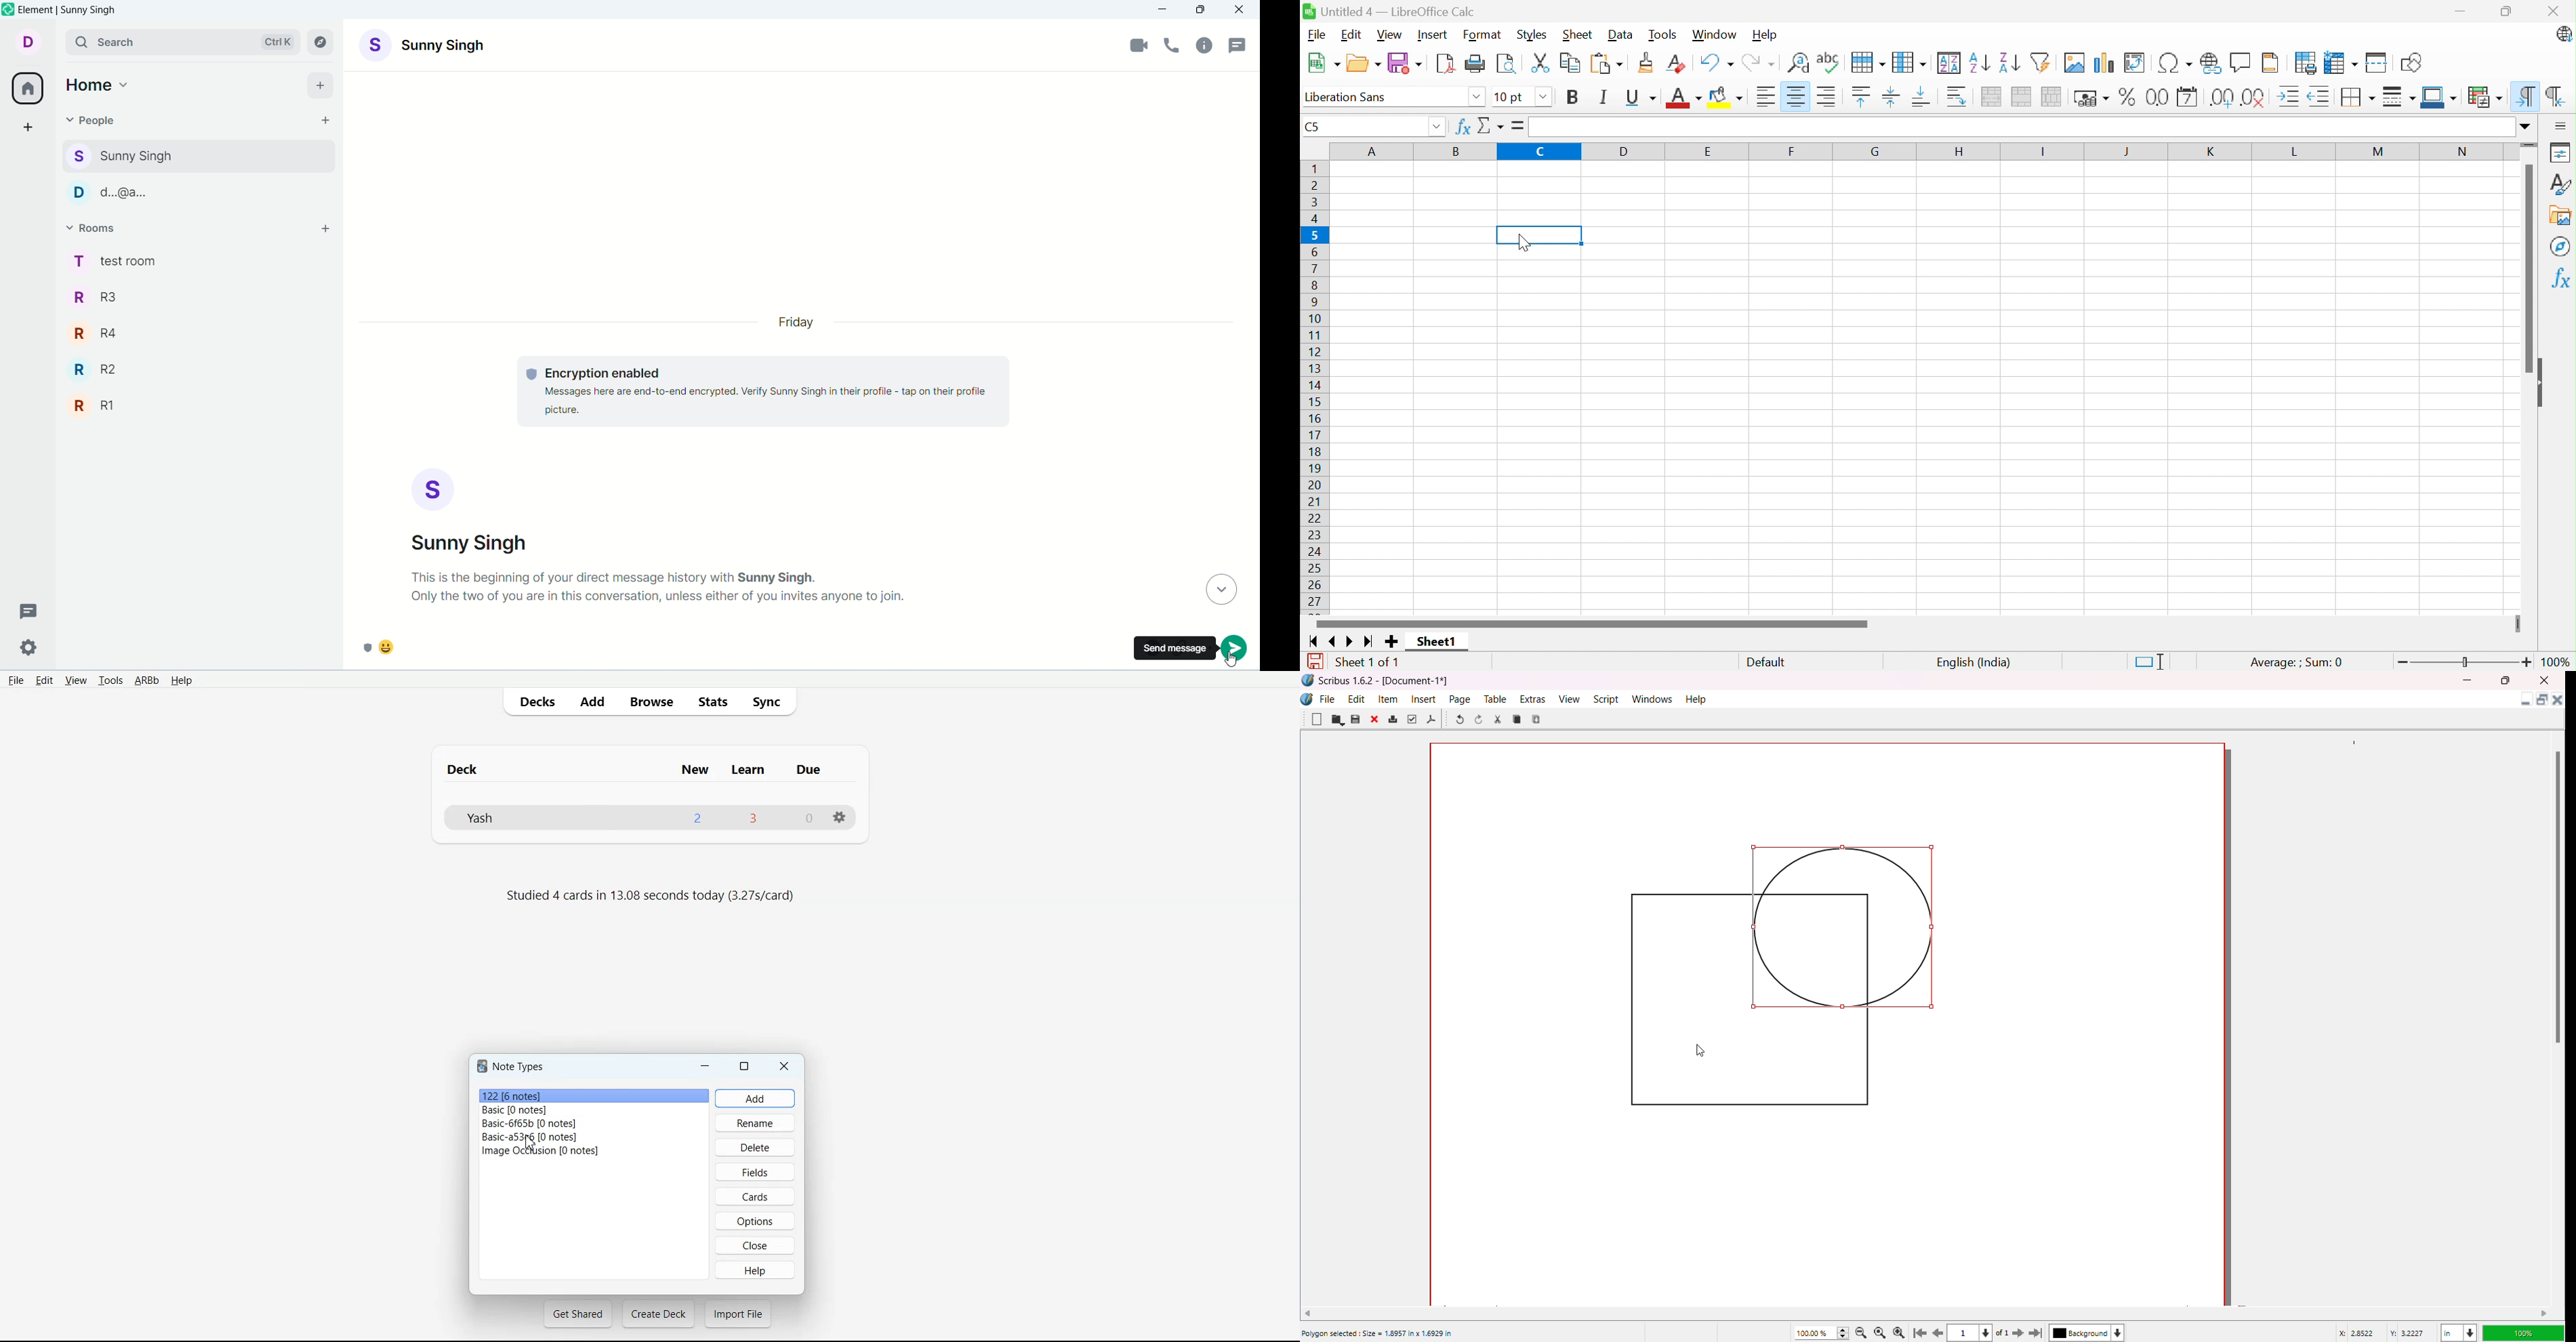 This screenshot has width=2576, height=1344. I want to click on Show Draw Functions, so click(2410, 62).